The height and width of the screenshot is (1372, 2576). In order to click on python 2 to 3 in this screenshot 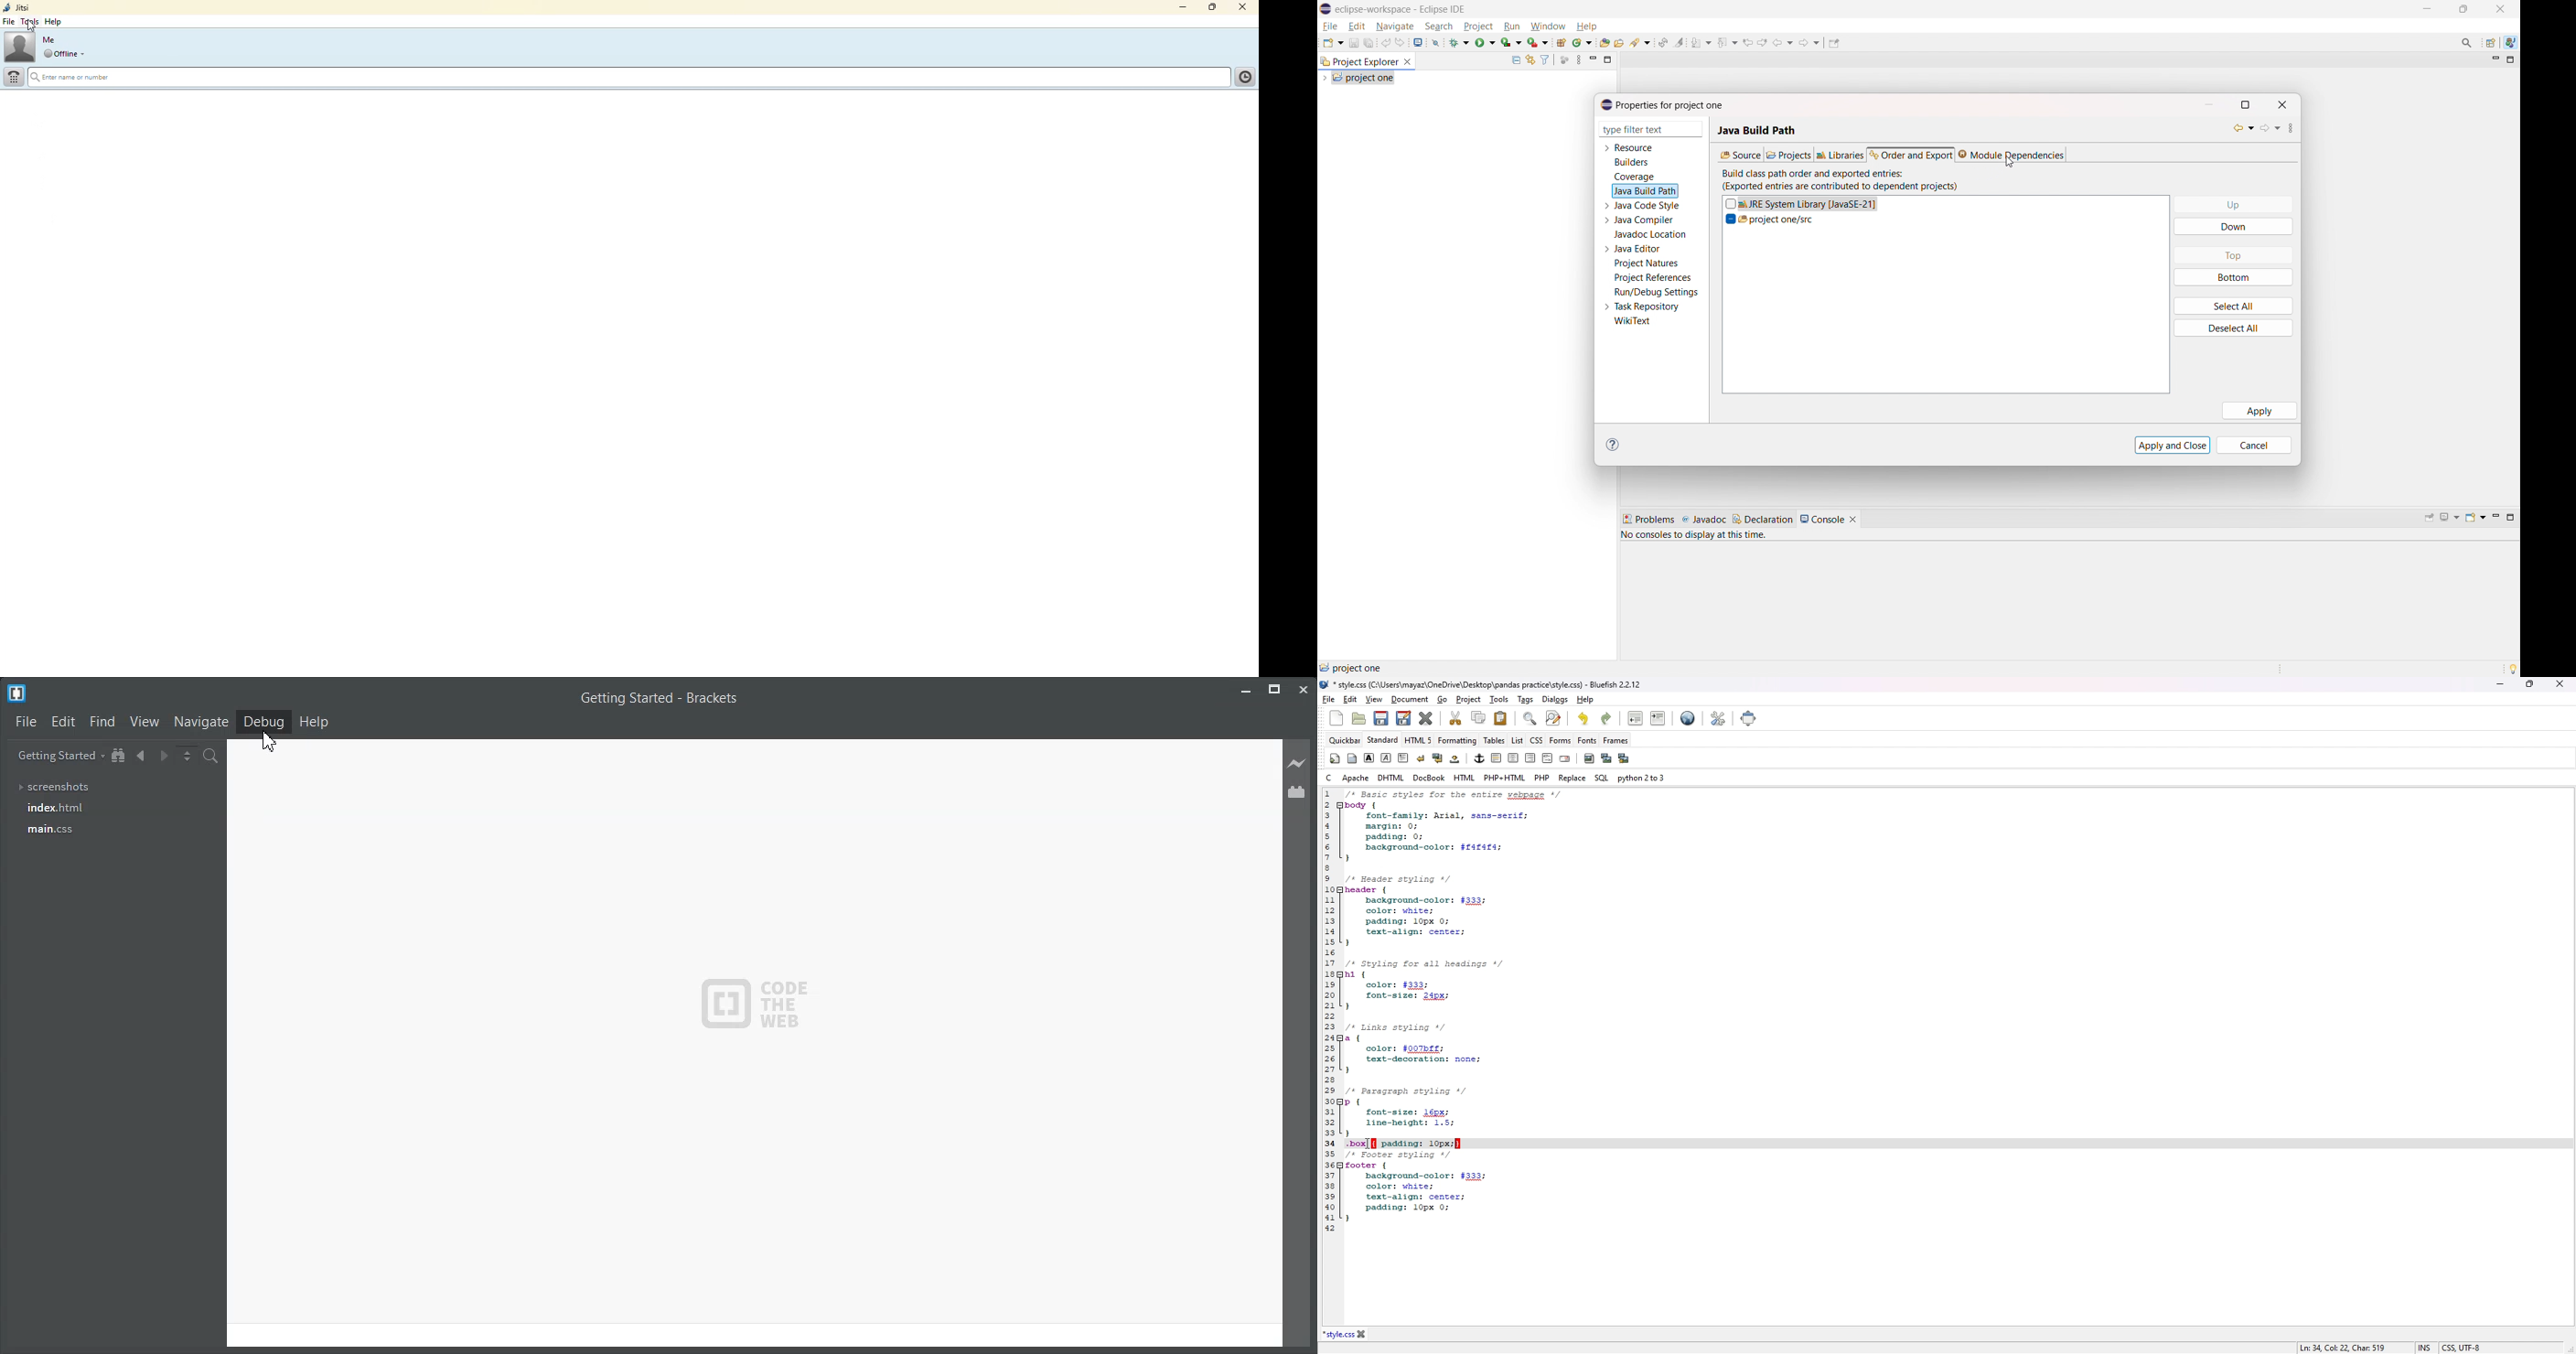, I will do `click(1642, 777)`.